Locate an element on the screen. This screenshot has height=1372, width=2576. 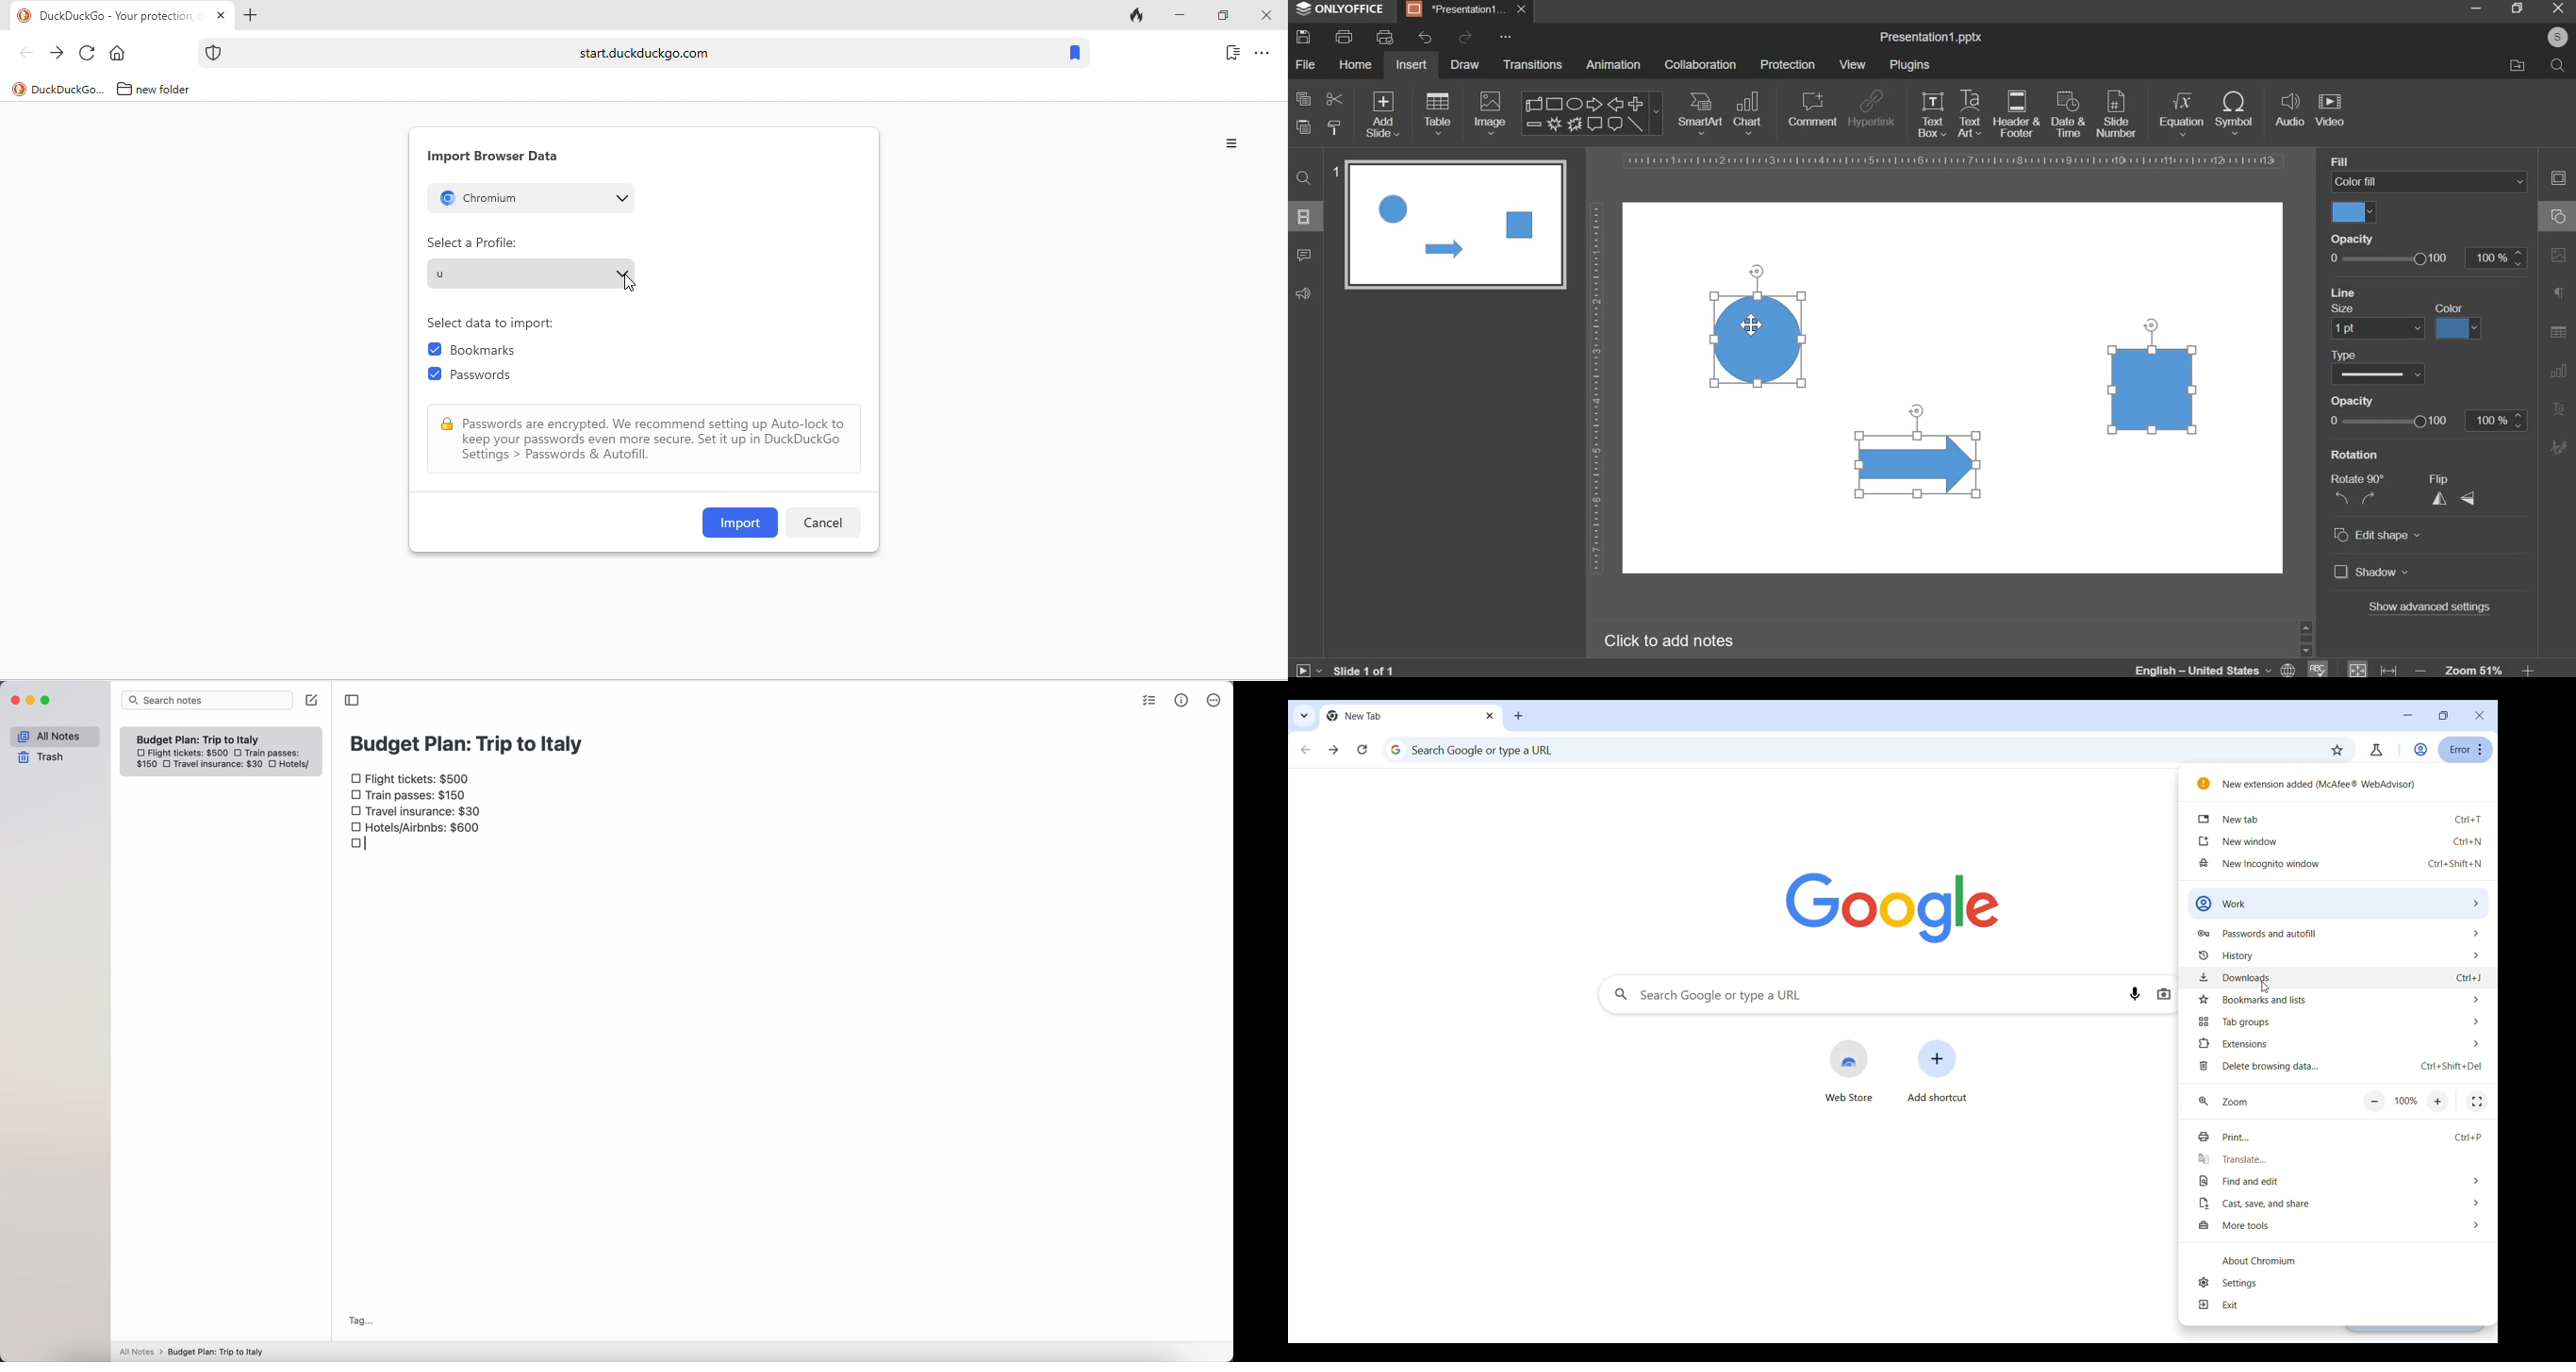
select profile is located at coordinates (532, 273).